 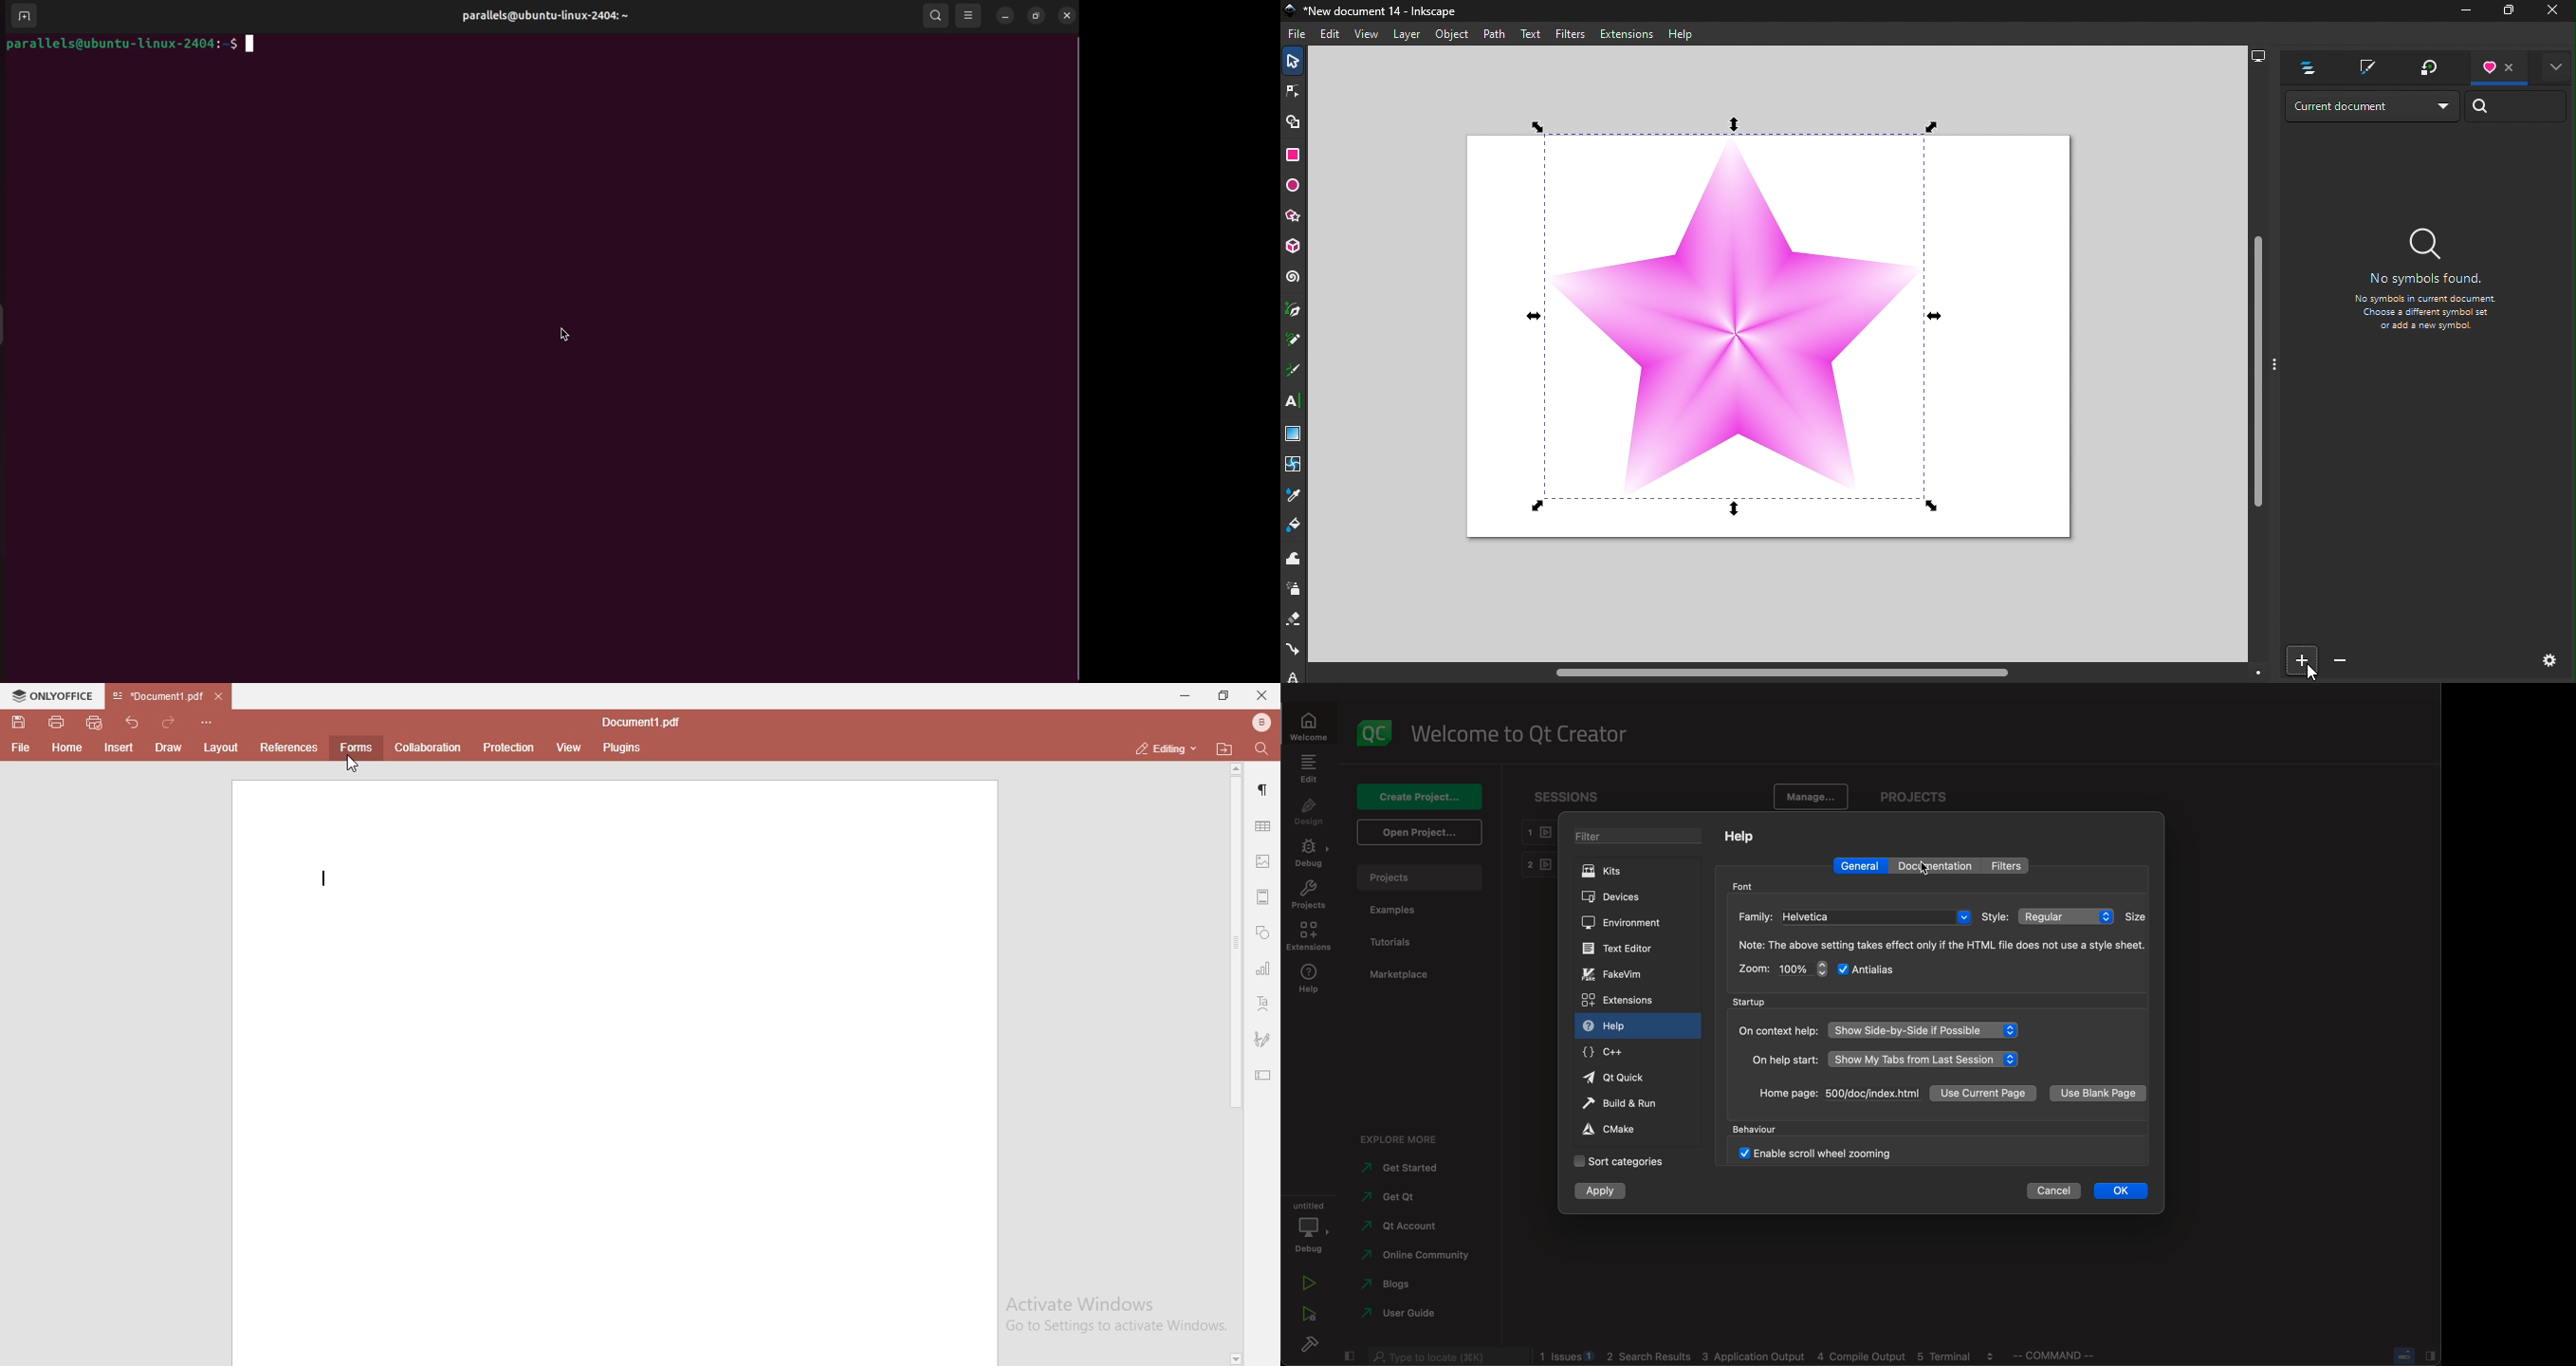 I want to click on Layer, so click(x=1408, y=33).